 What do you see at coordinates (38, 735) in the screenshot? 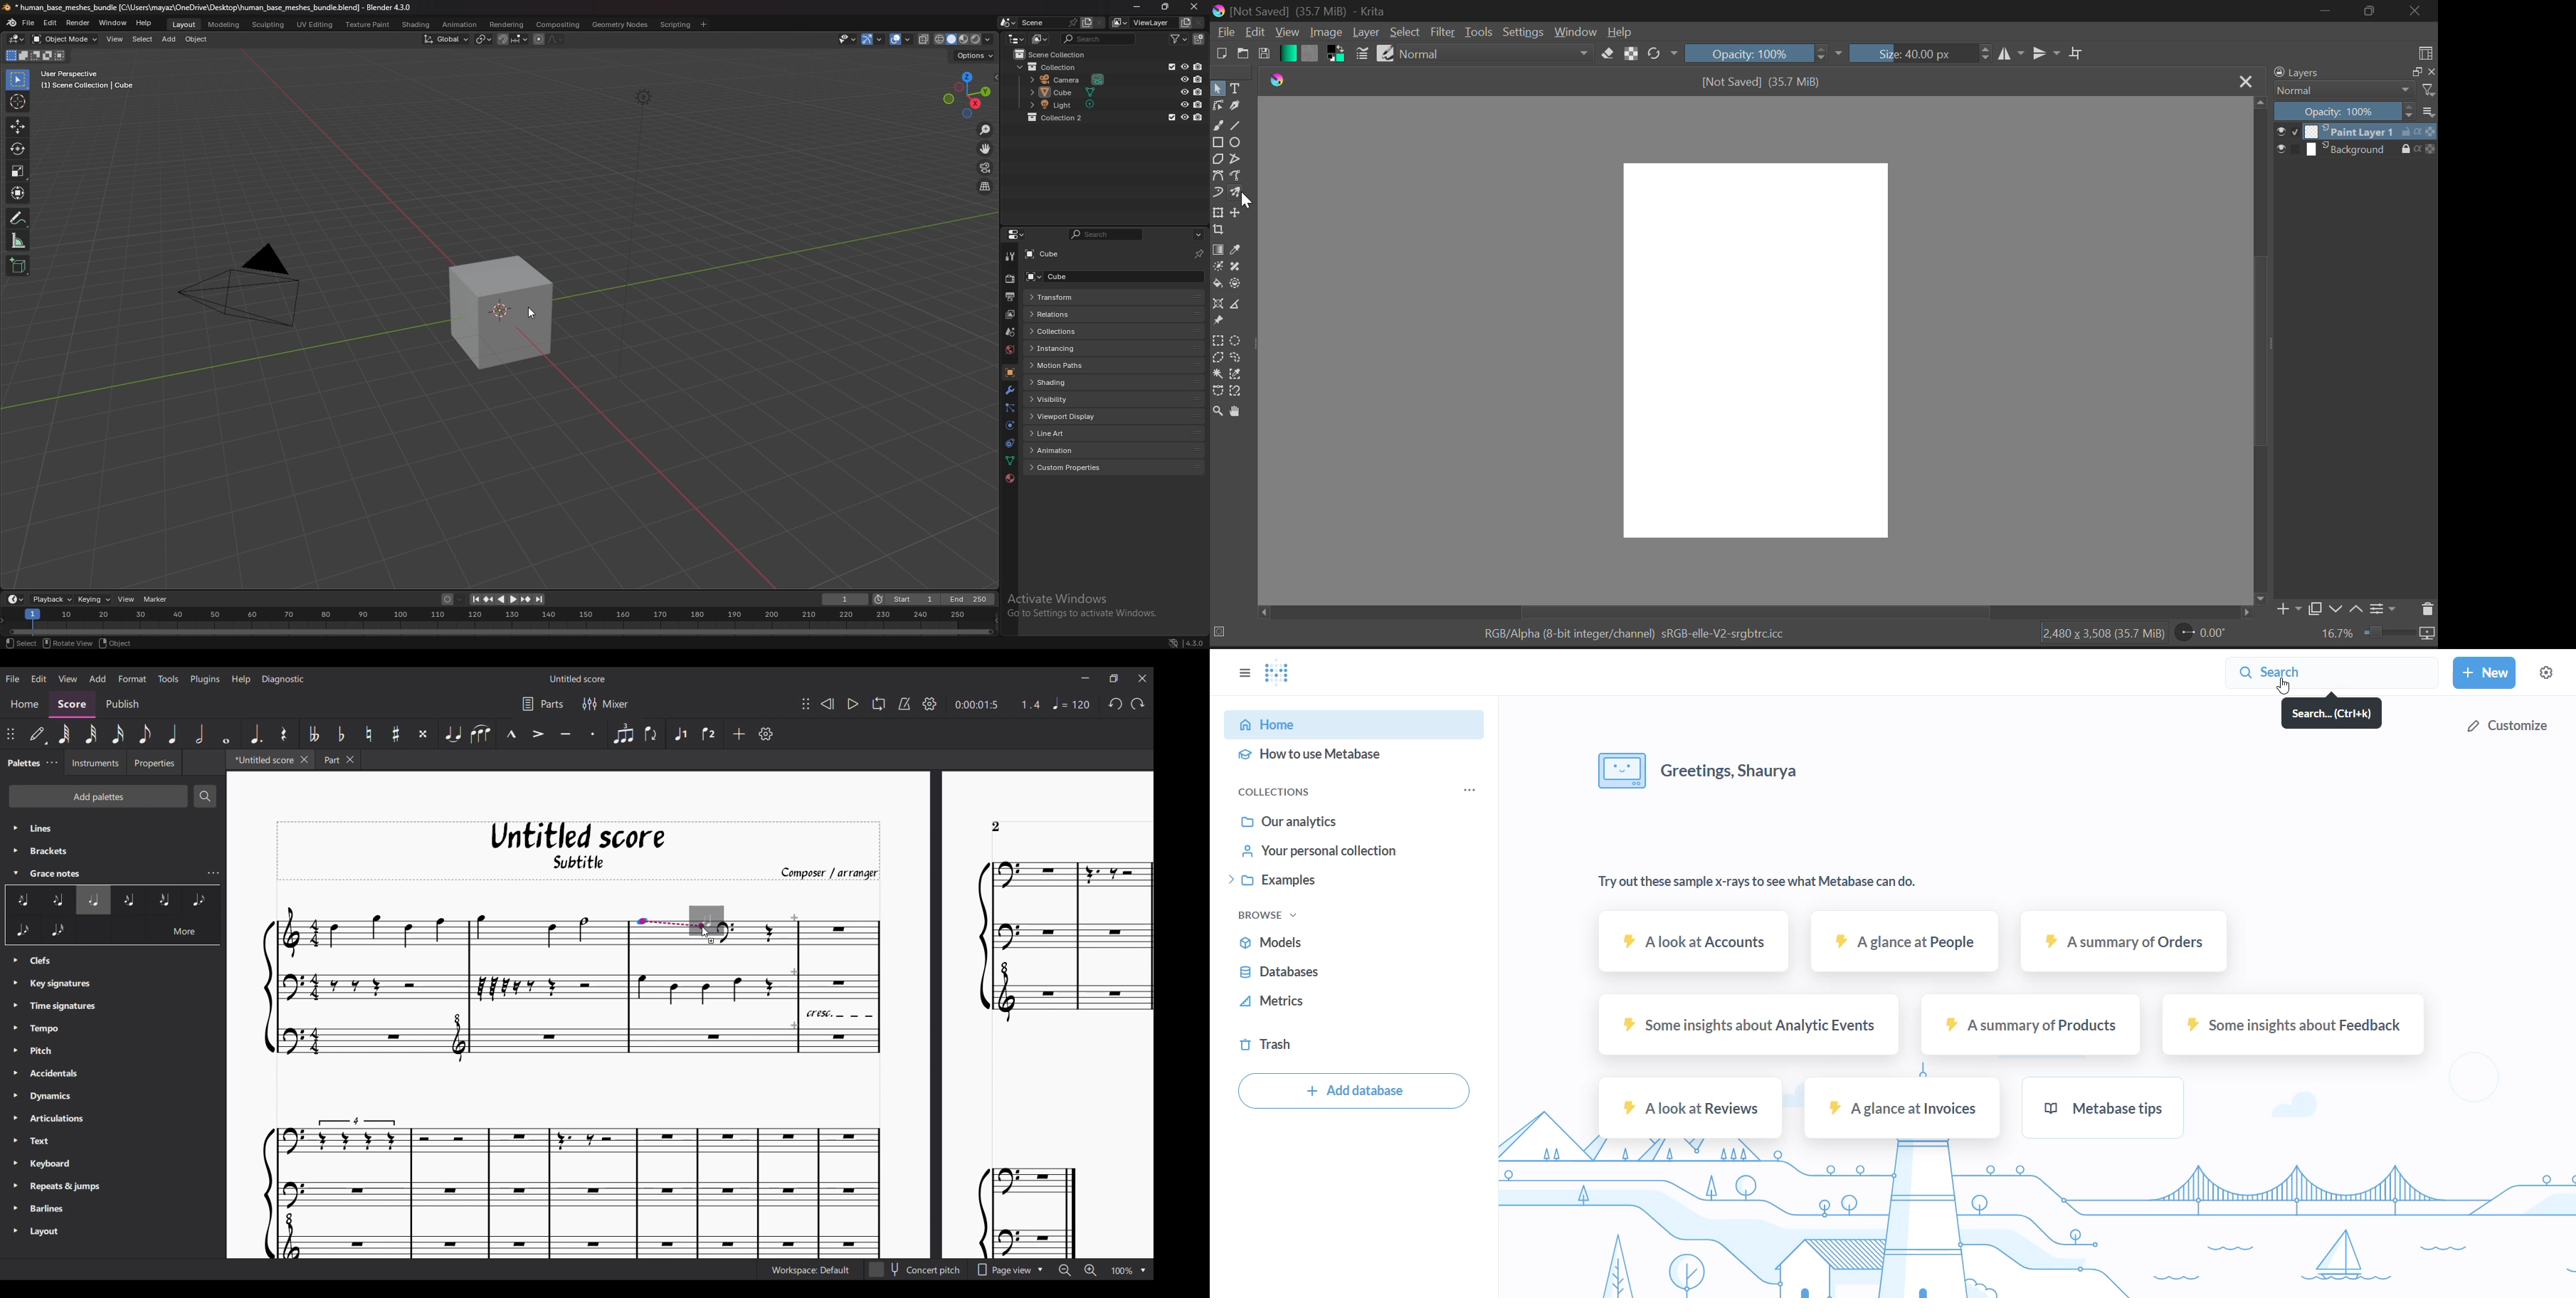
I see `Default` at bounding box center [38, 735].